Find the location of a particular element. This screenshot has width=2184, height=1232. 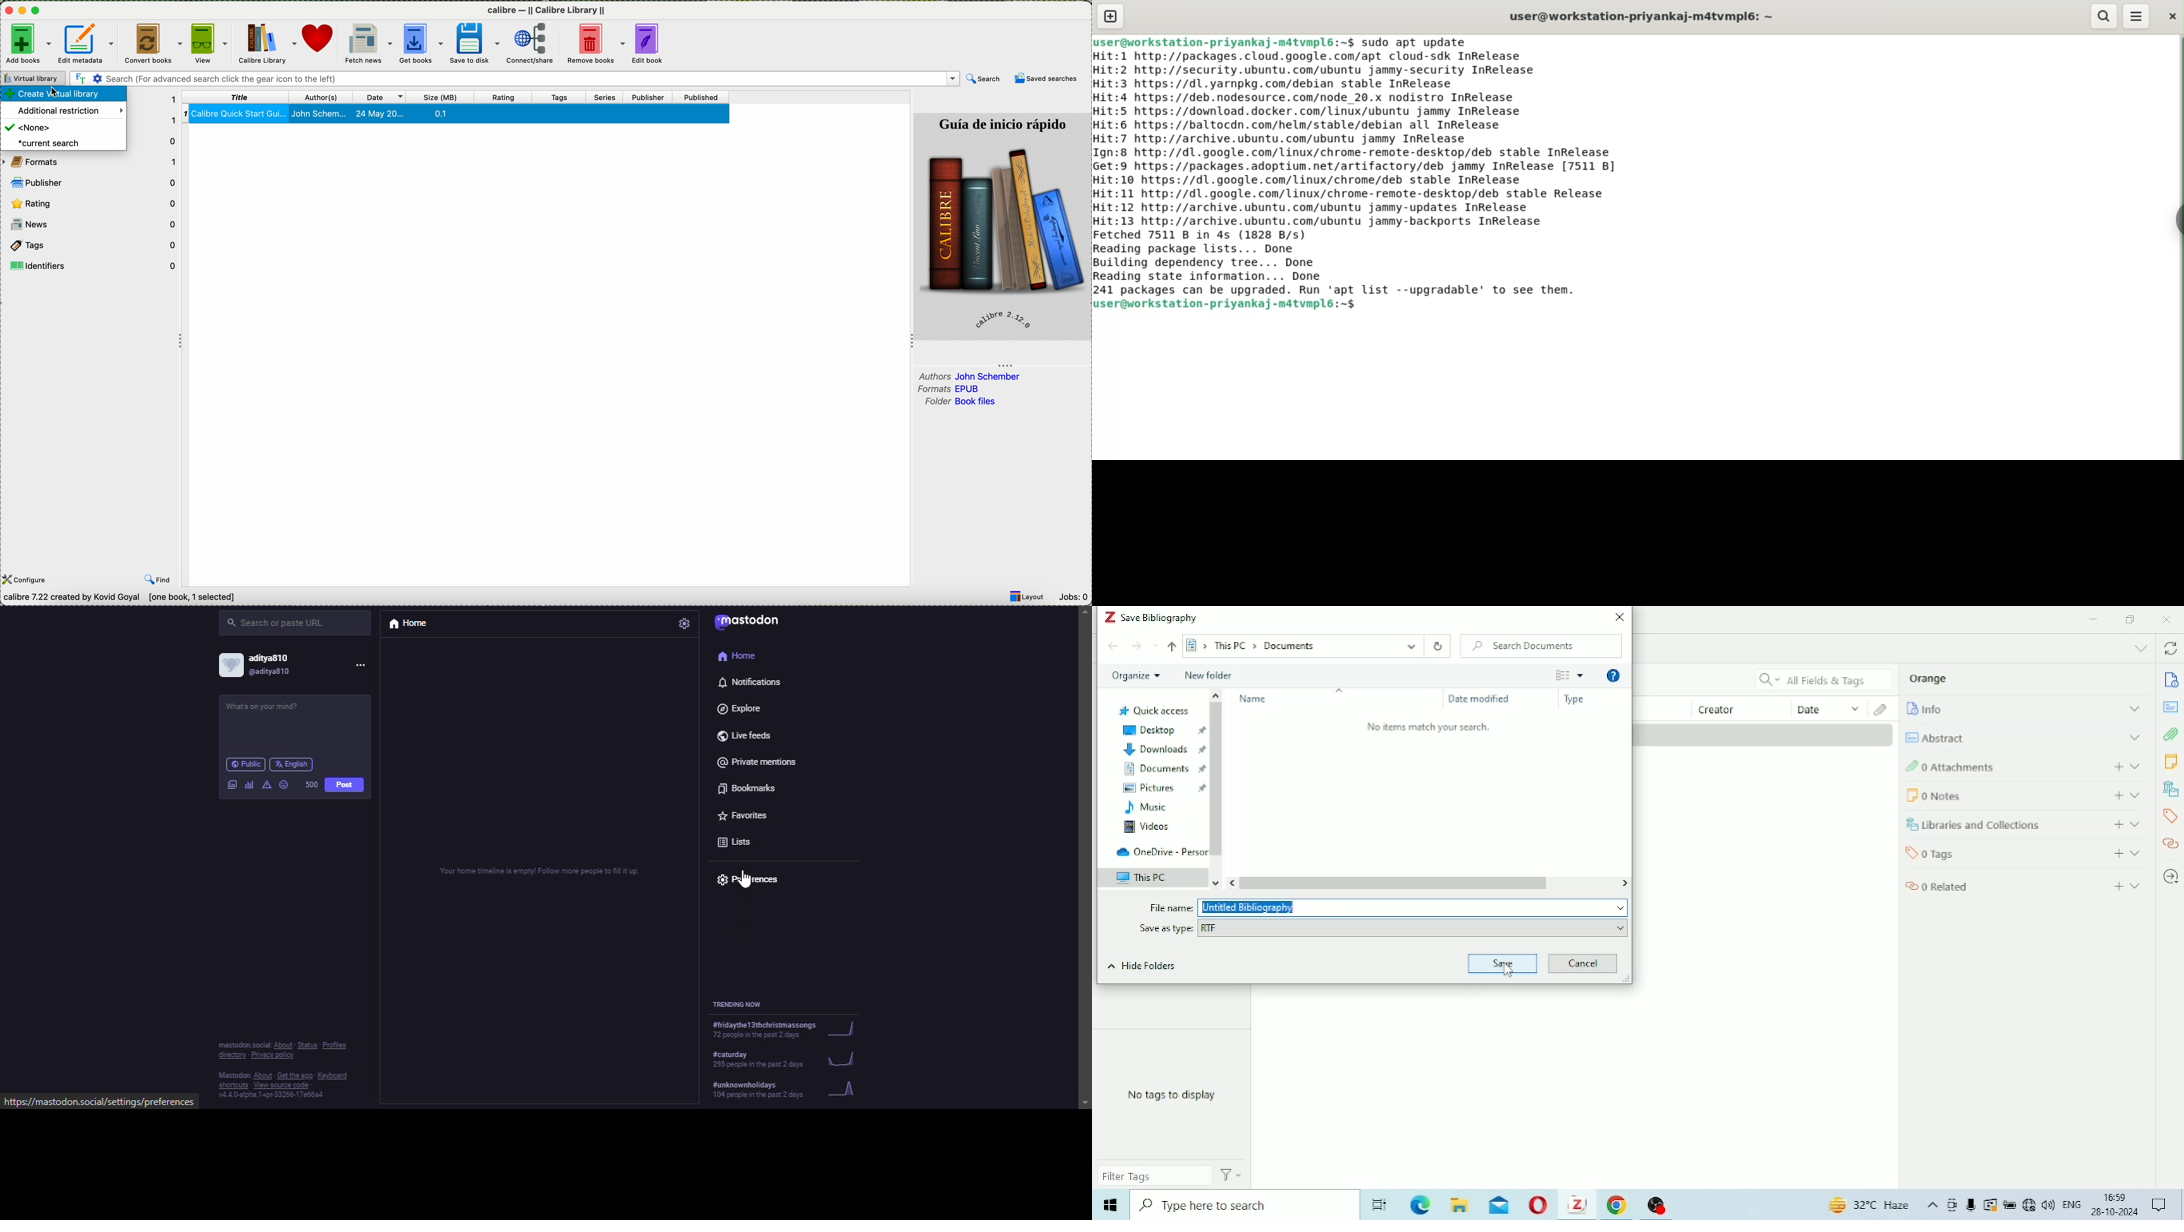

Save as type: is located at coordinates (1167, 928).